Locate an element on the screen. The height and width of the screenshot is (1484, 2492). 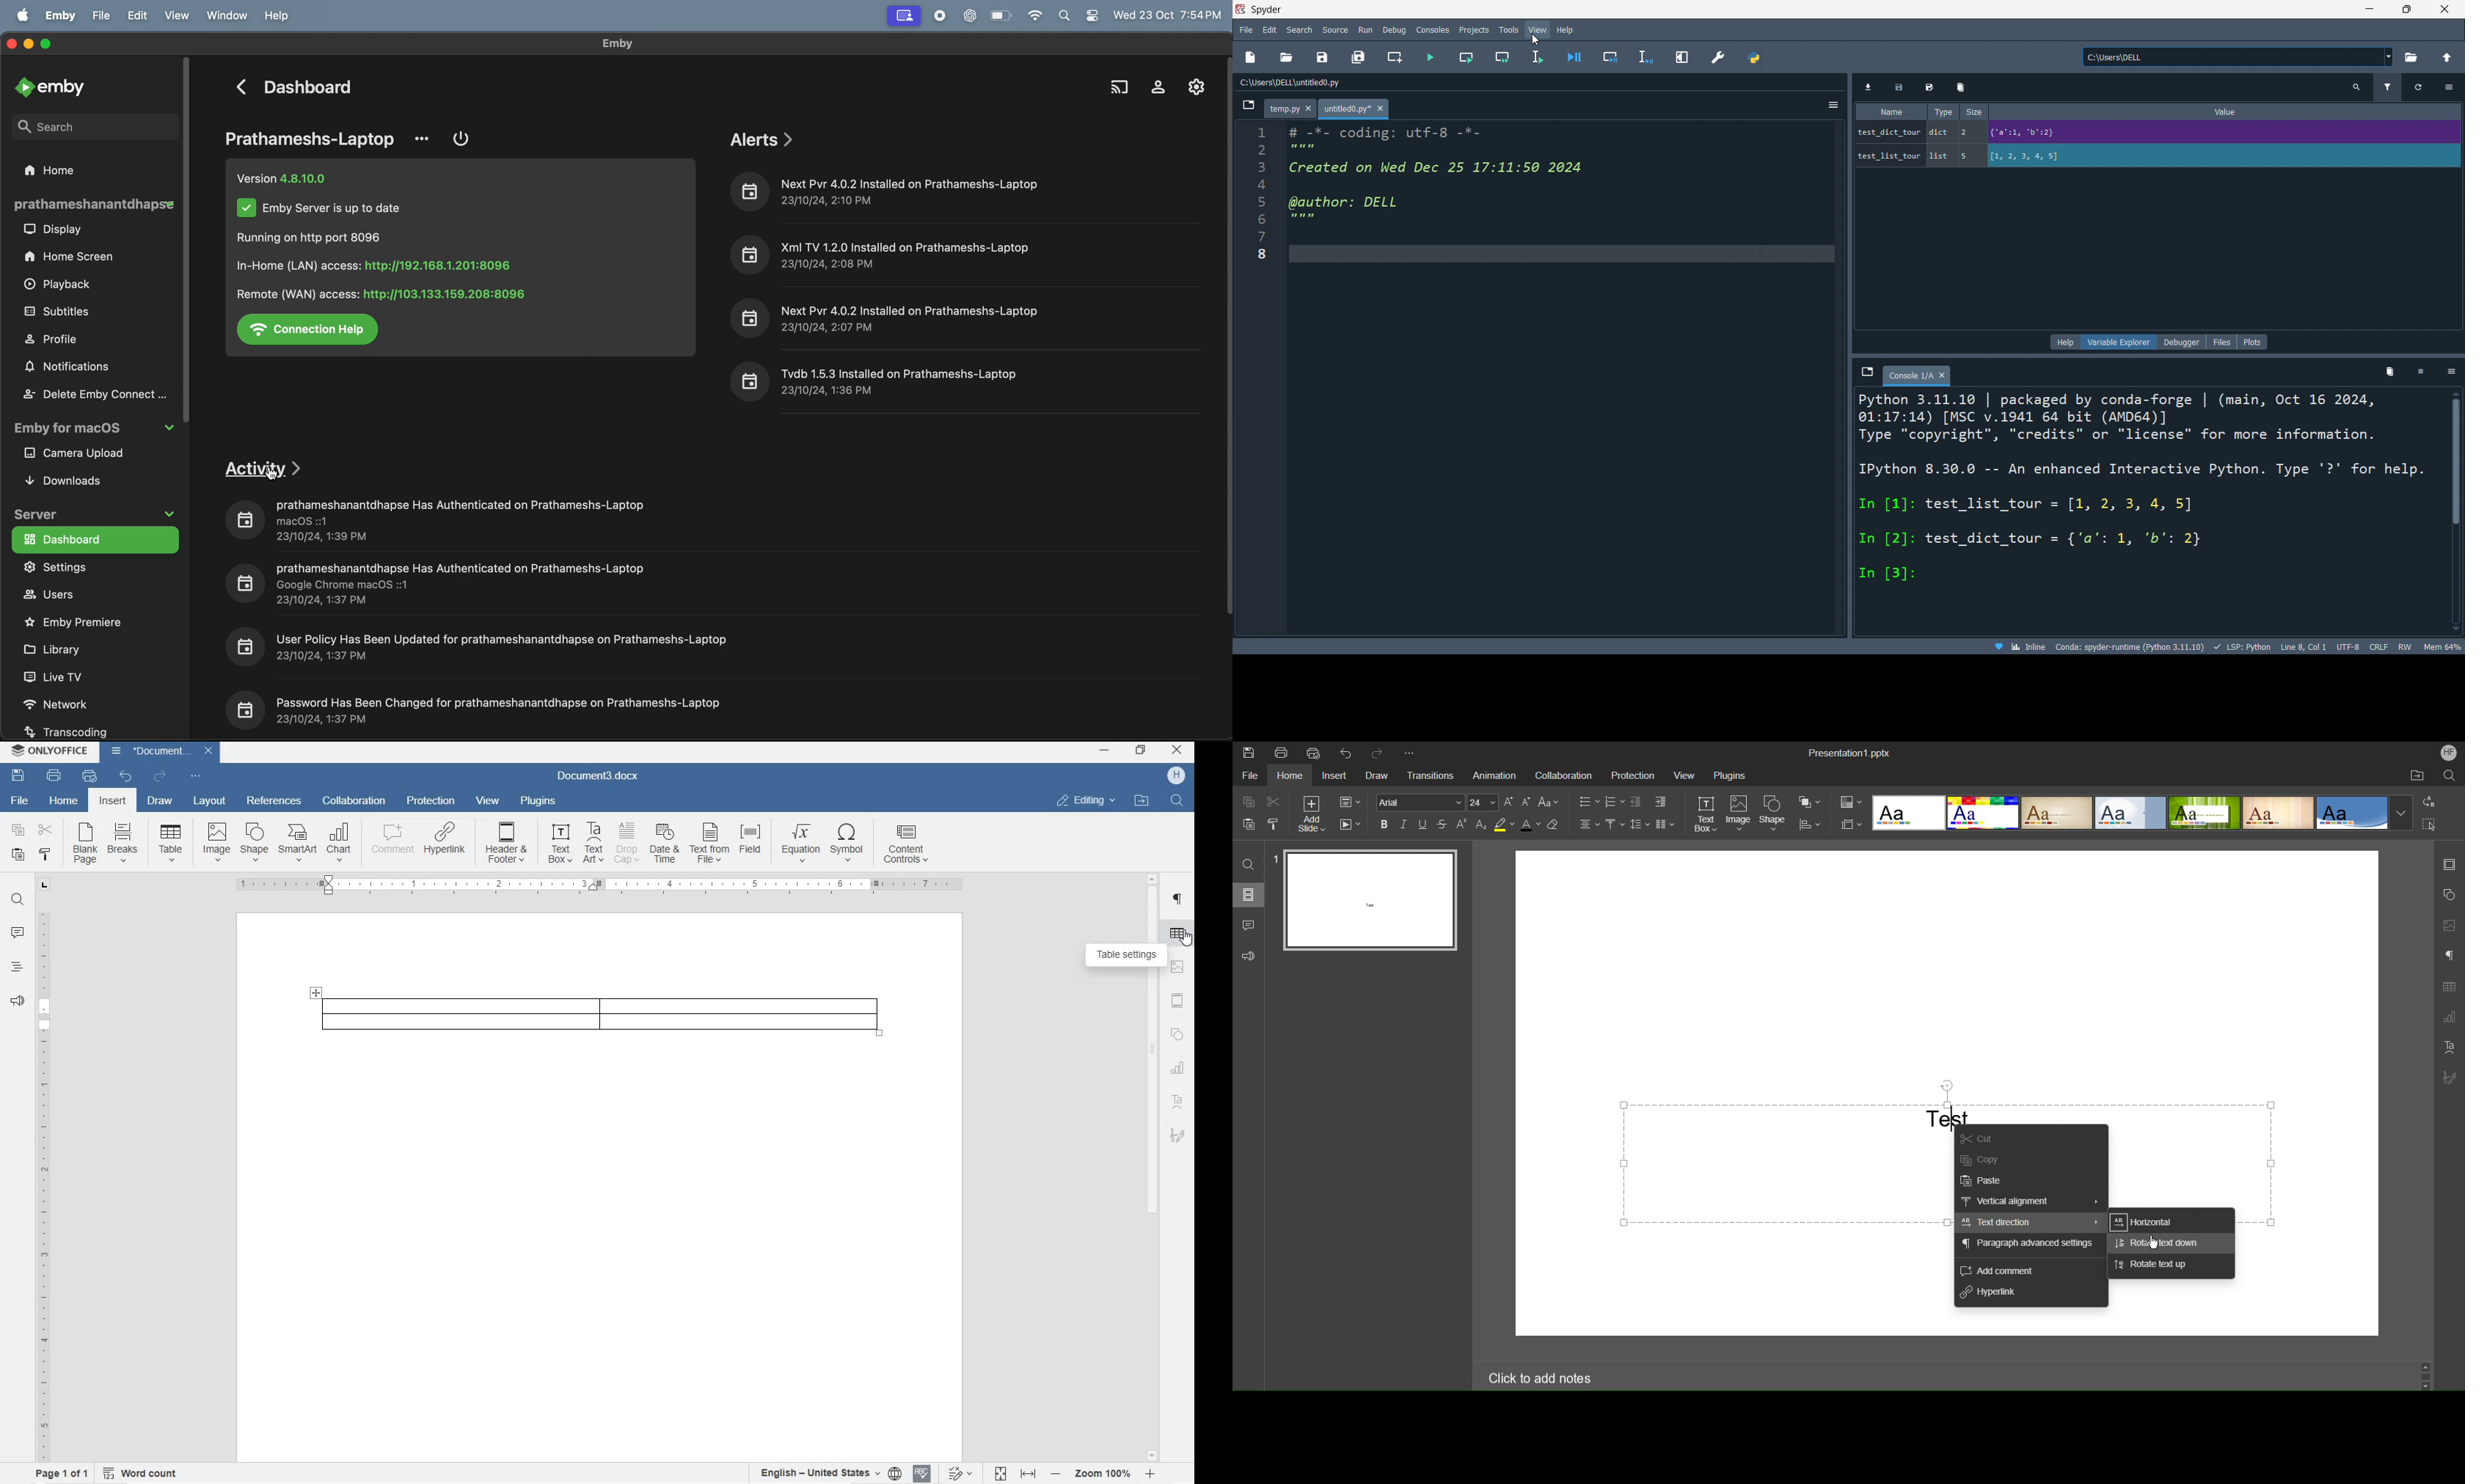
emby is located at coordinates (62, 15).